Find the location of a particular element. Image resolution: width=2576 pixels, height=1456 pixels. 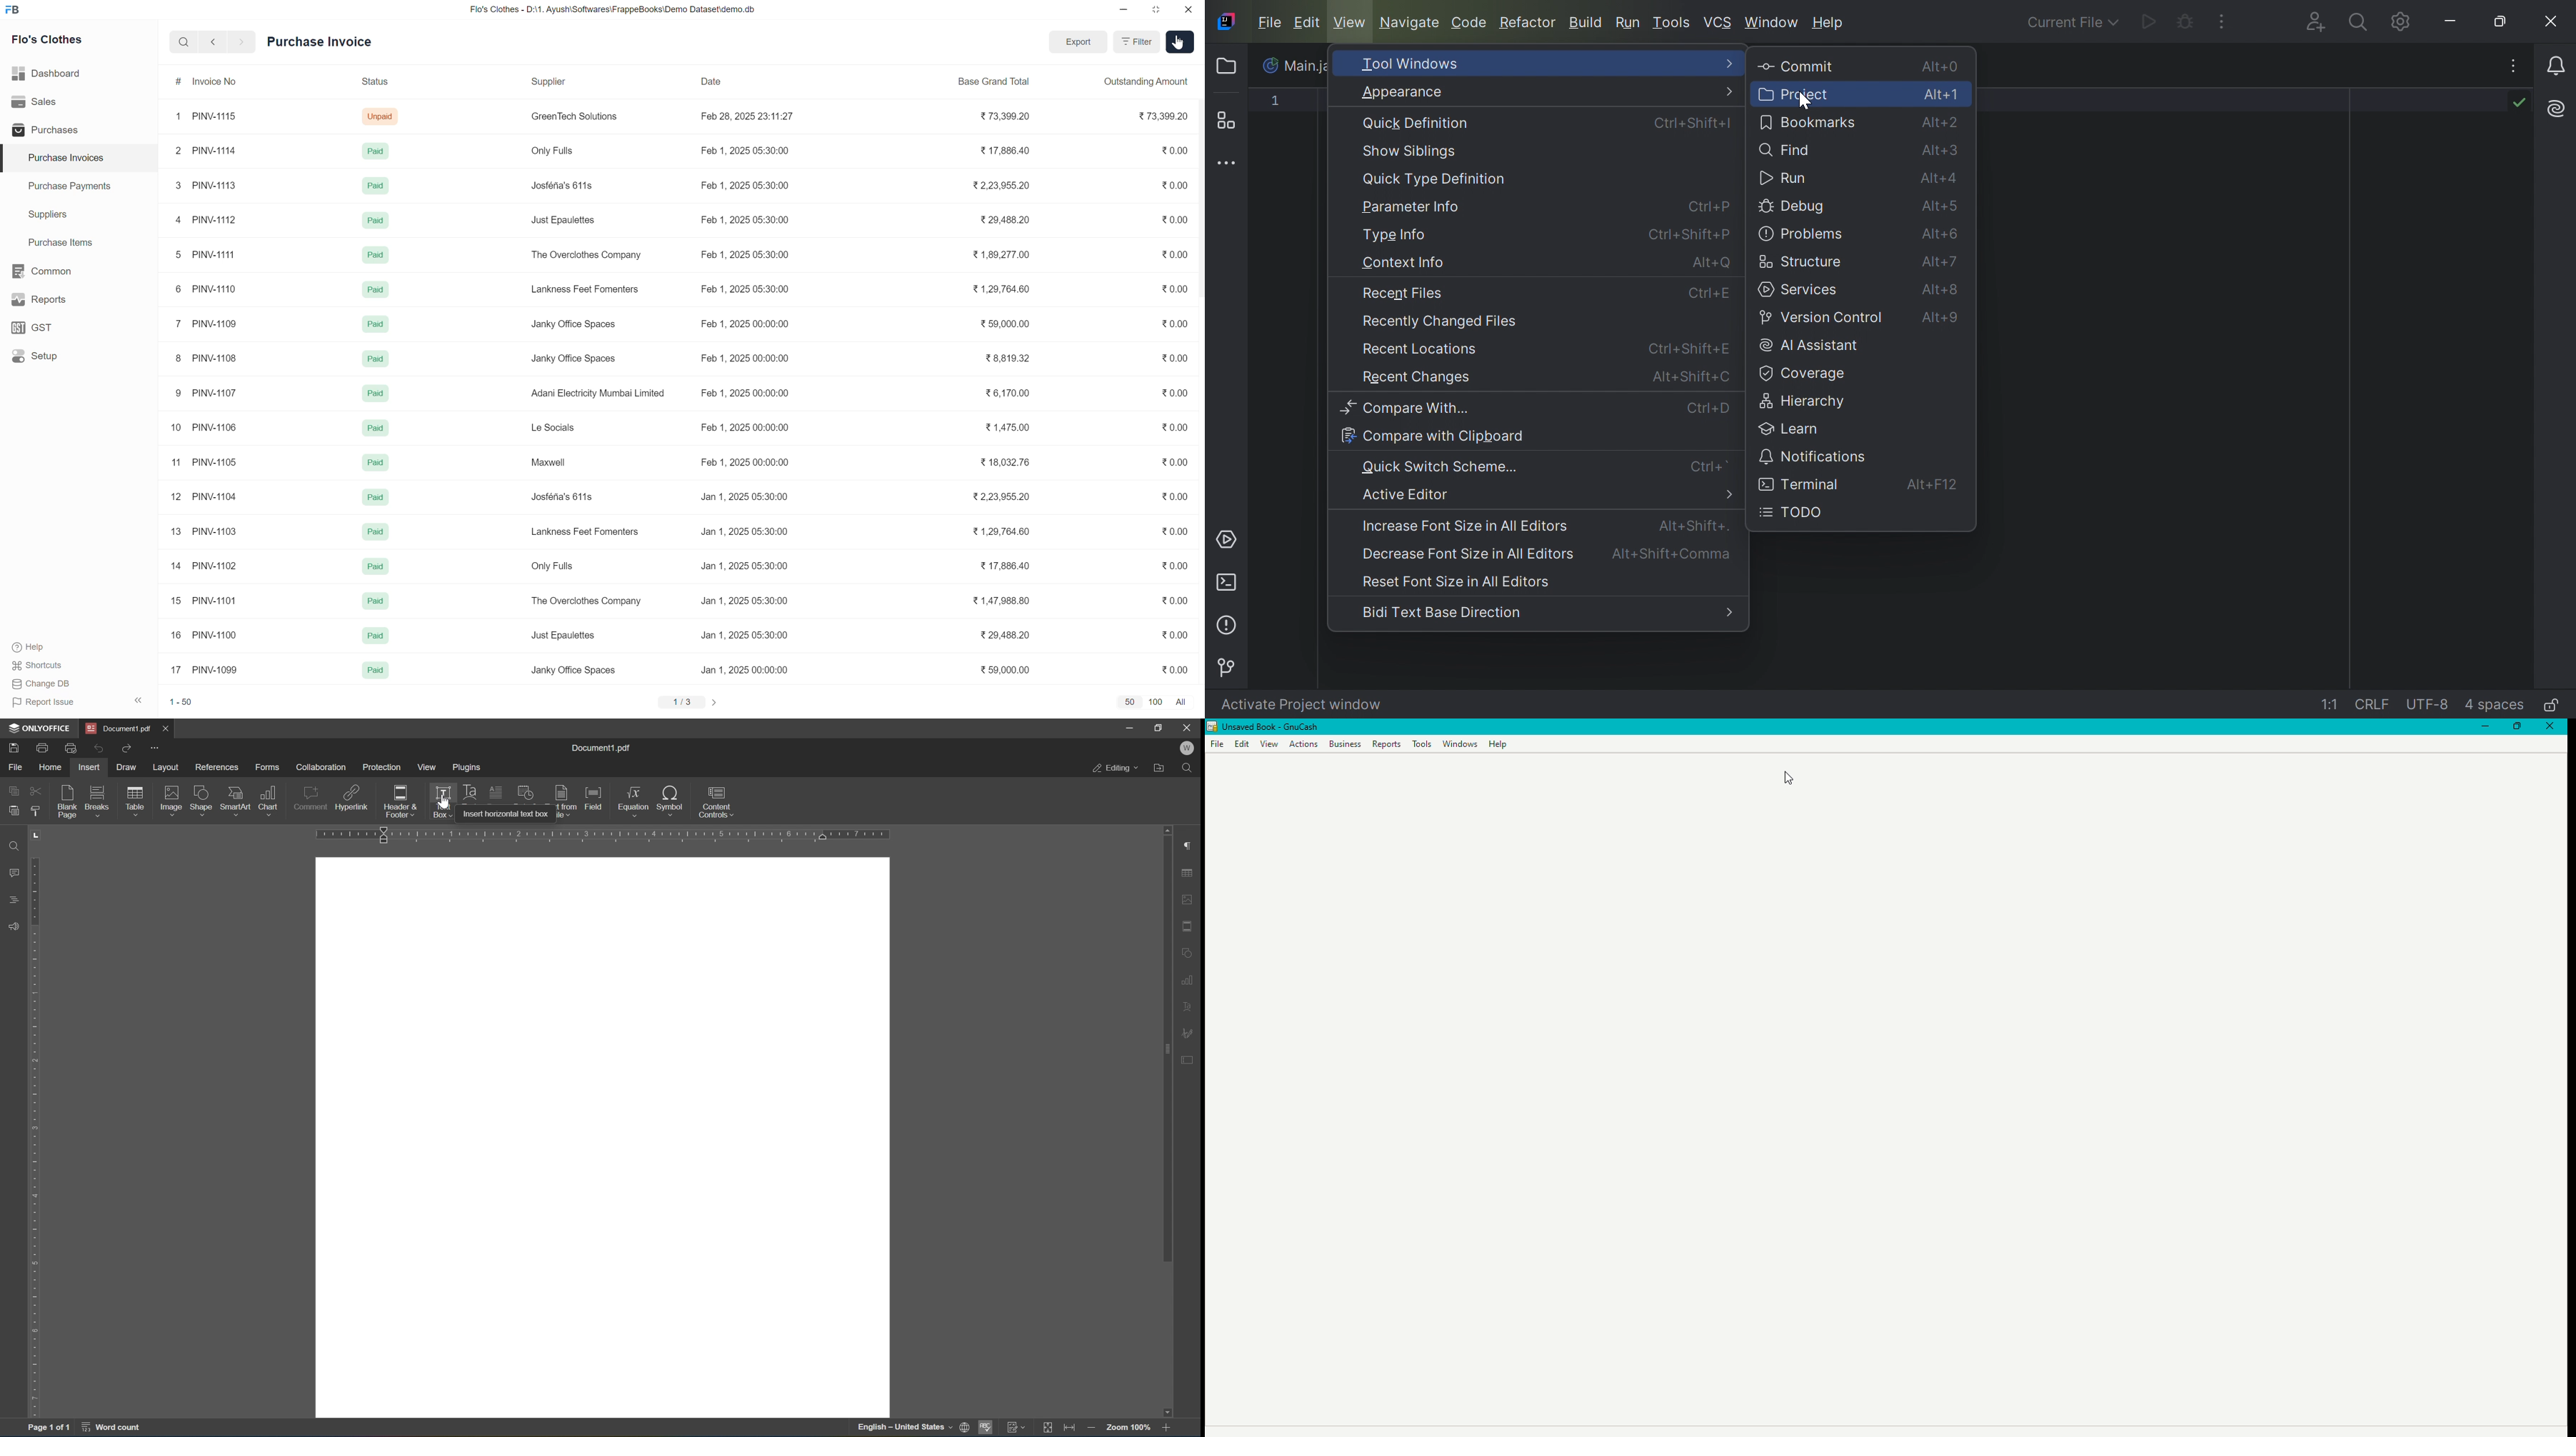

Only Fulls is located at coordinates (552, 152).